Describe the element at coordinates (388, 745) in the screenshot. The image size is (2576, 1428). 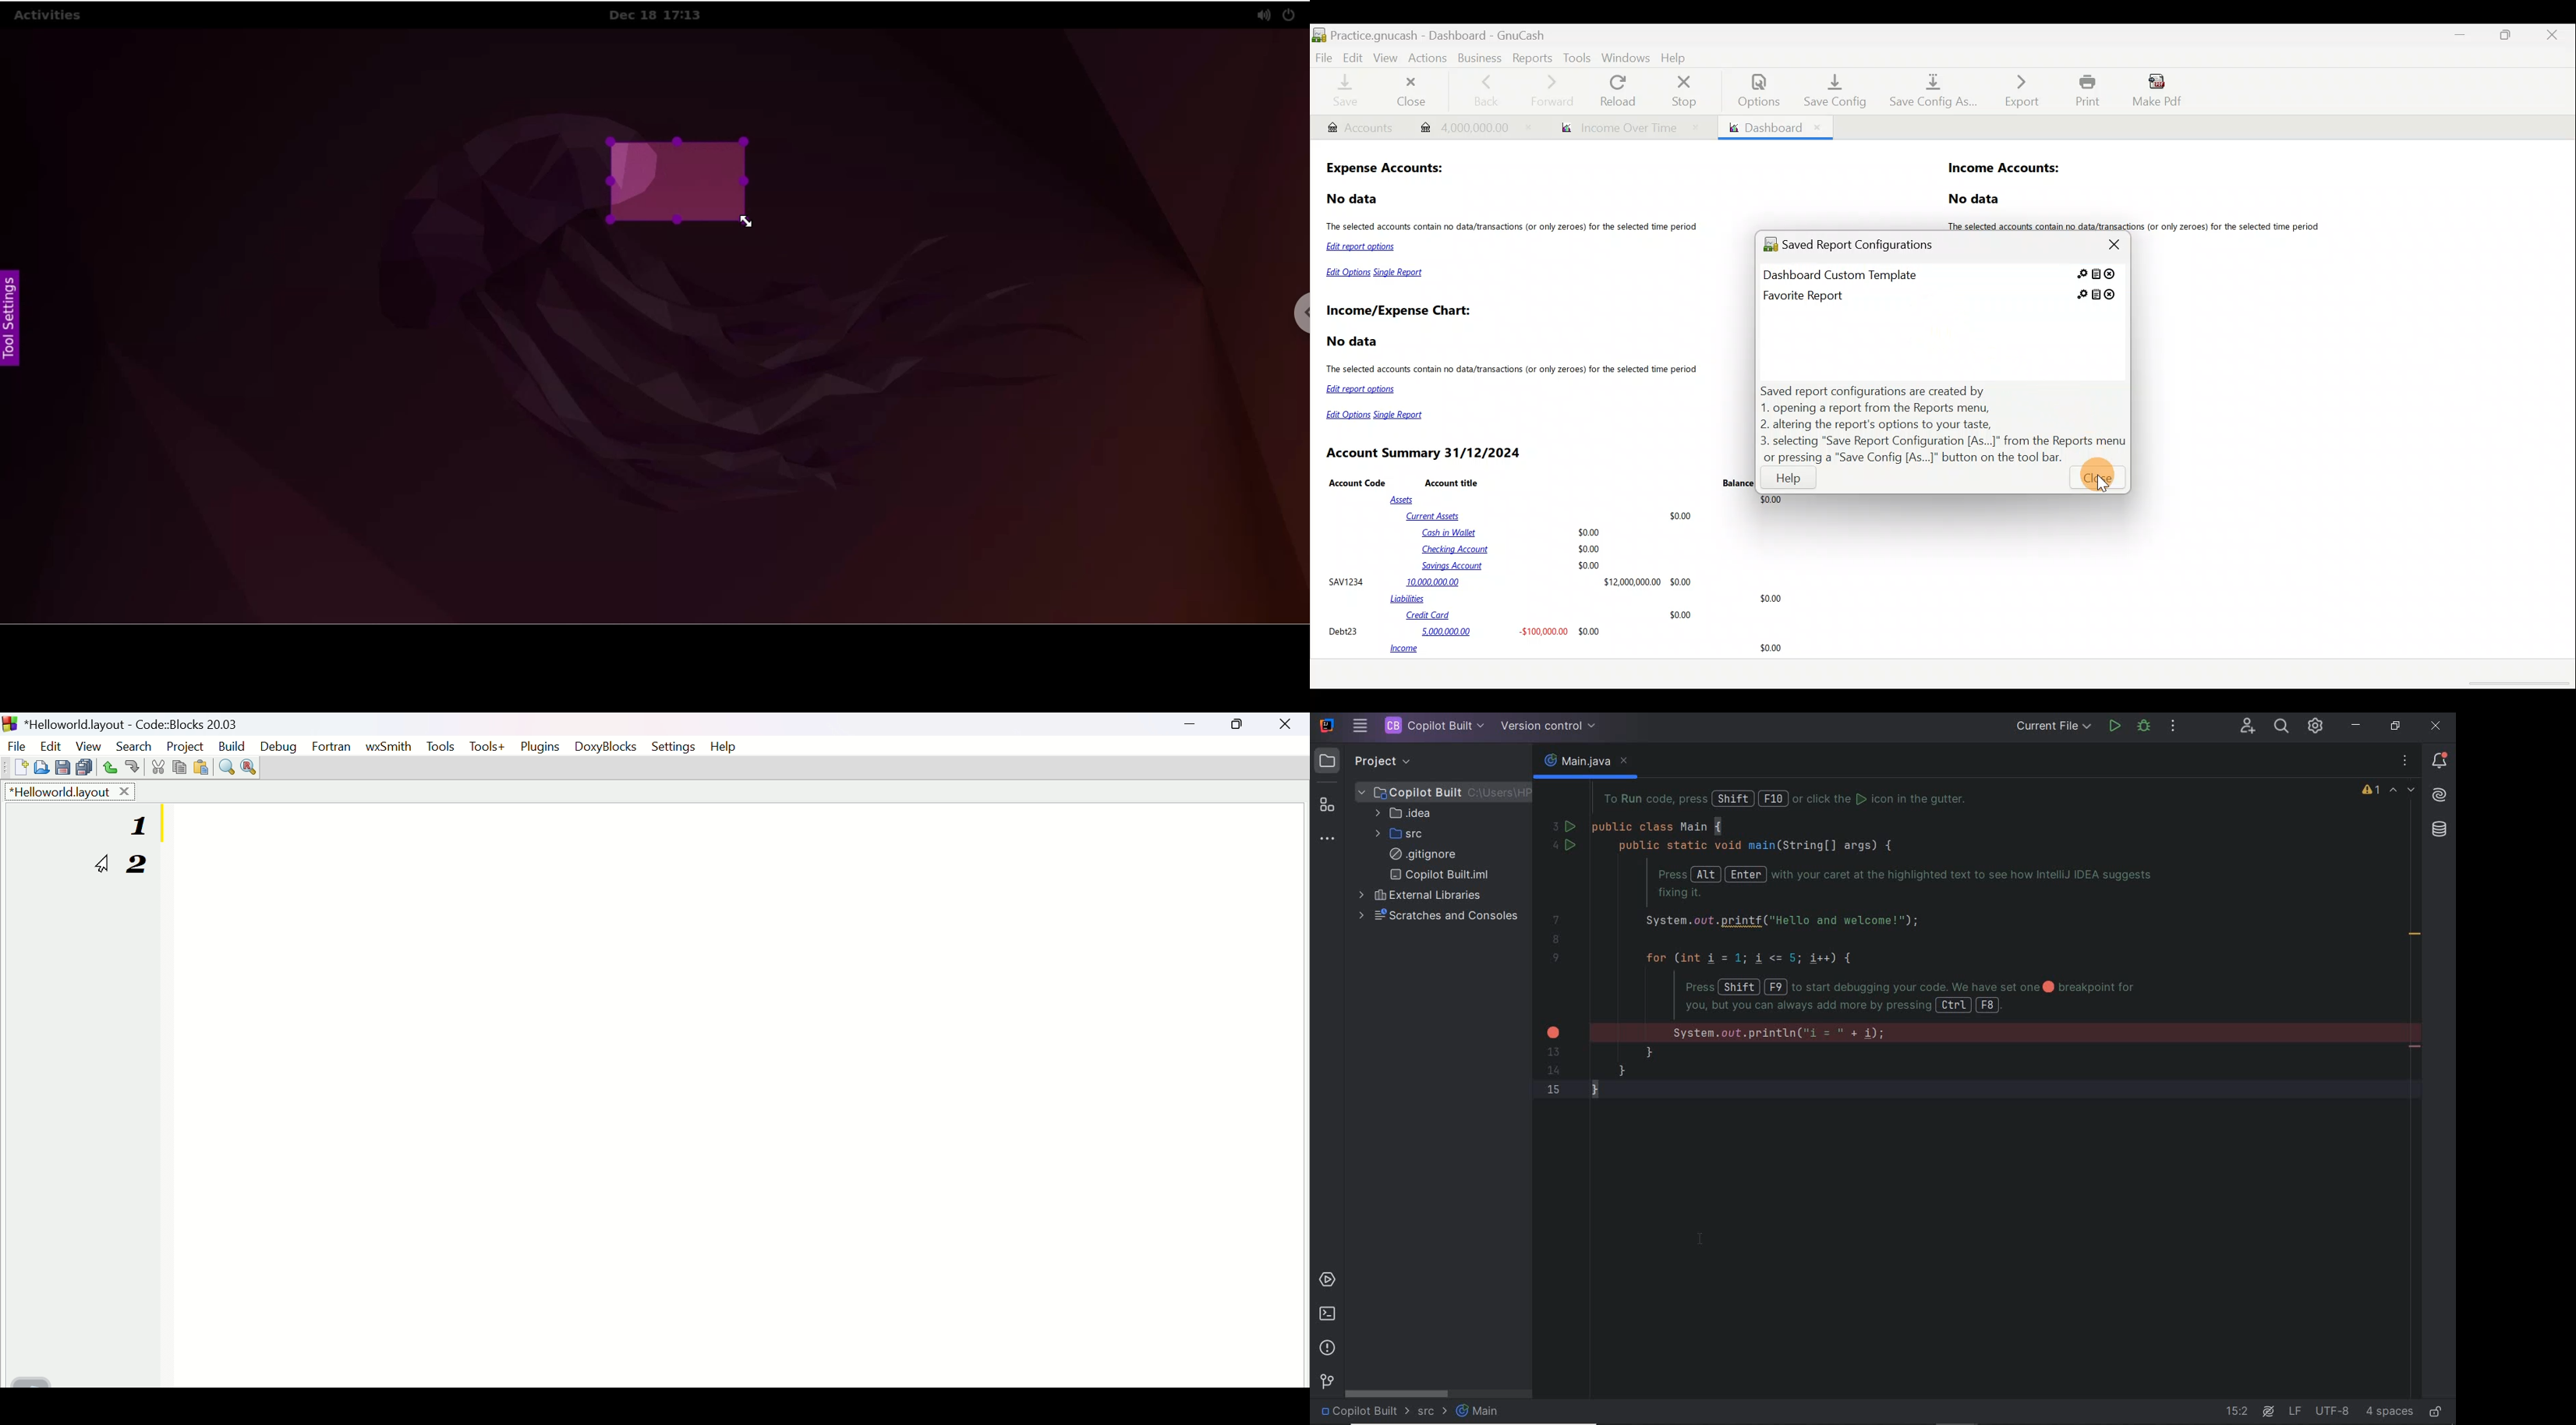
I see `WX Smith` at that location.